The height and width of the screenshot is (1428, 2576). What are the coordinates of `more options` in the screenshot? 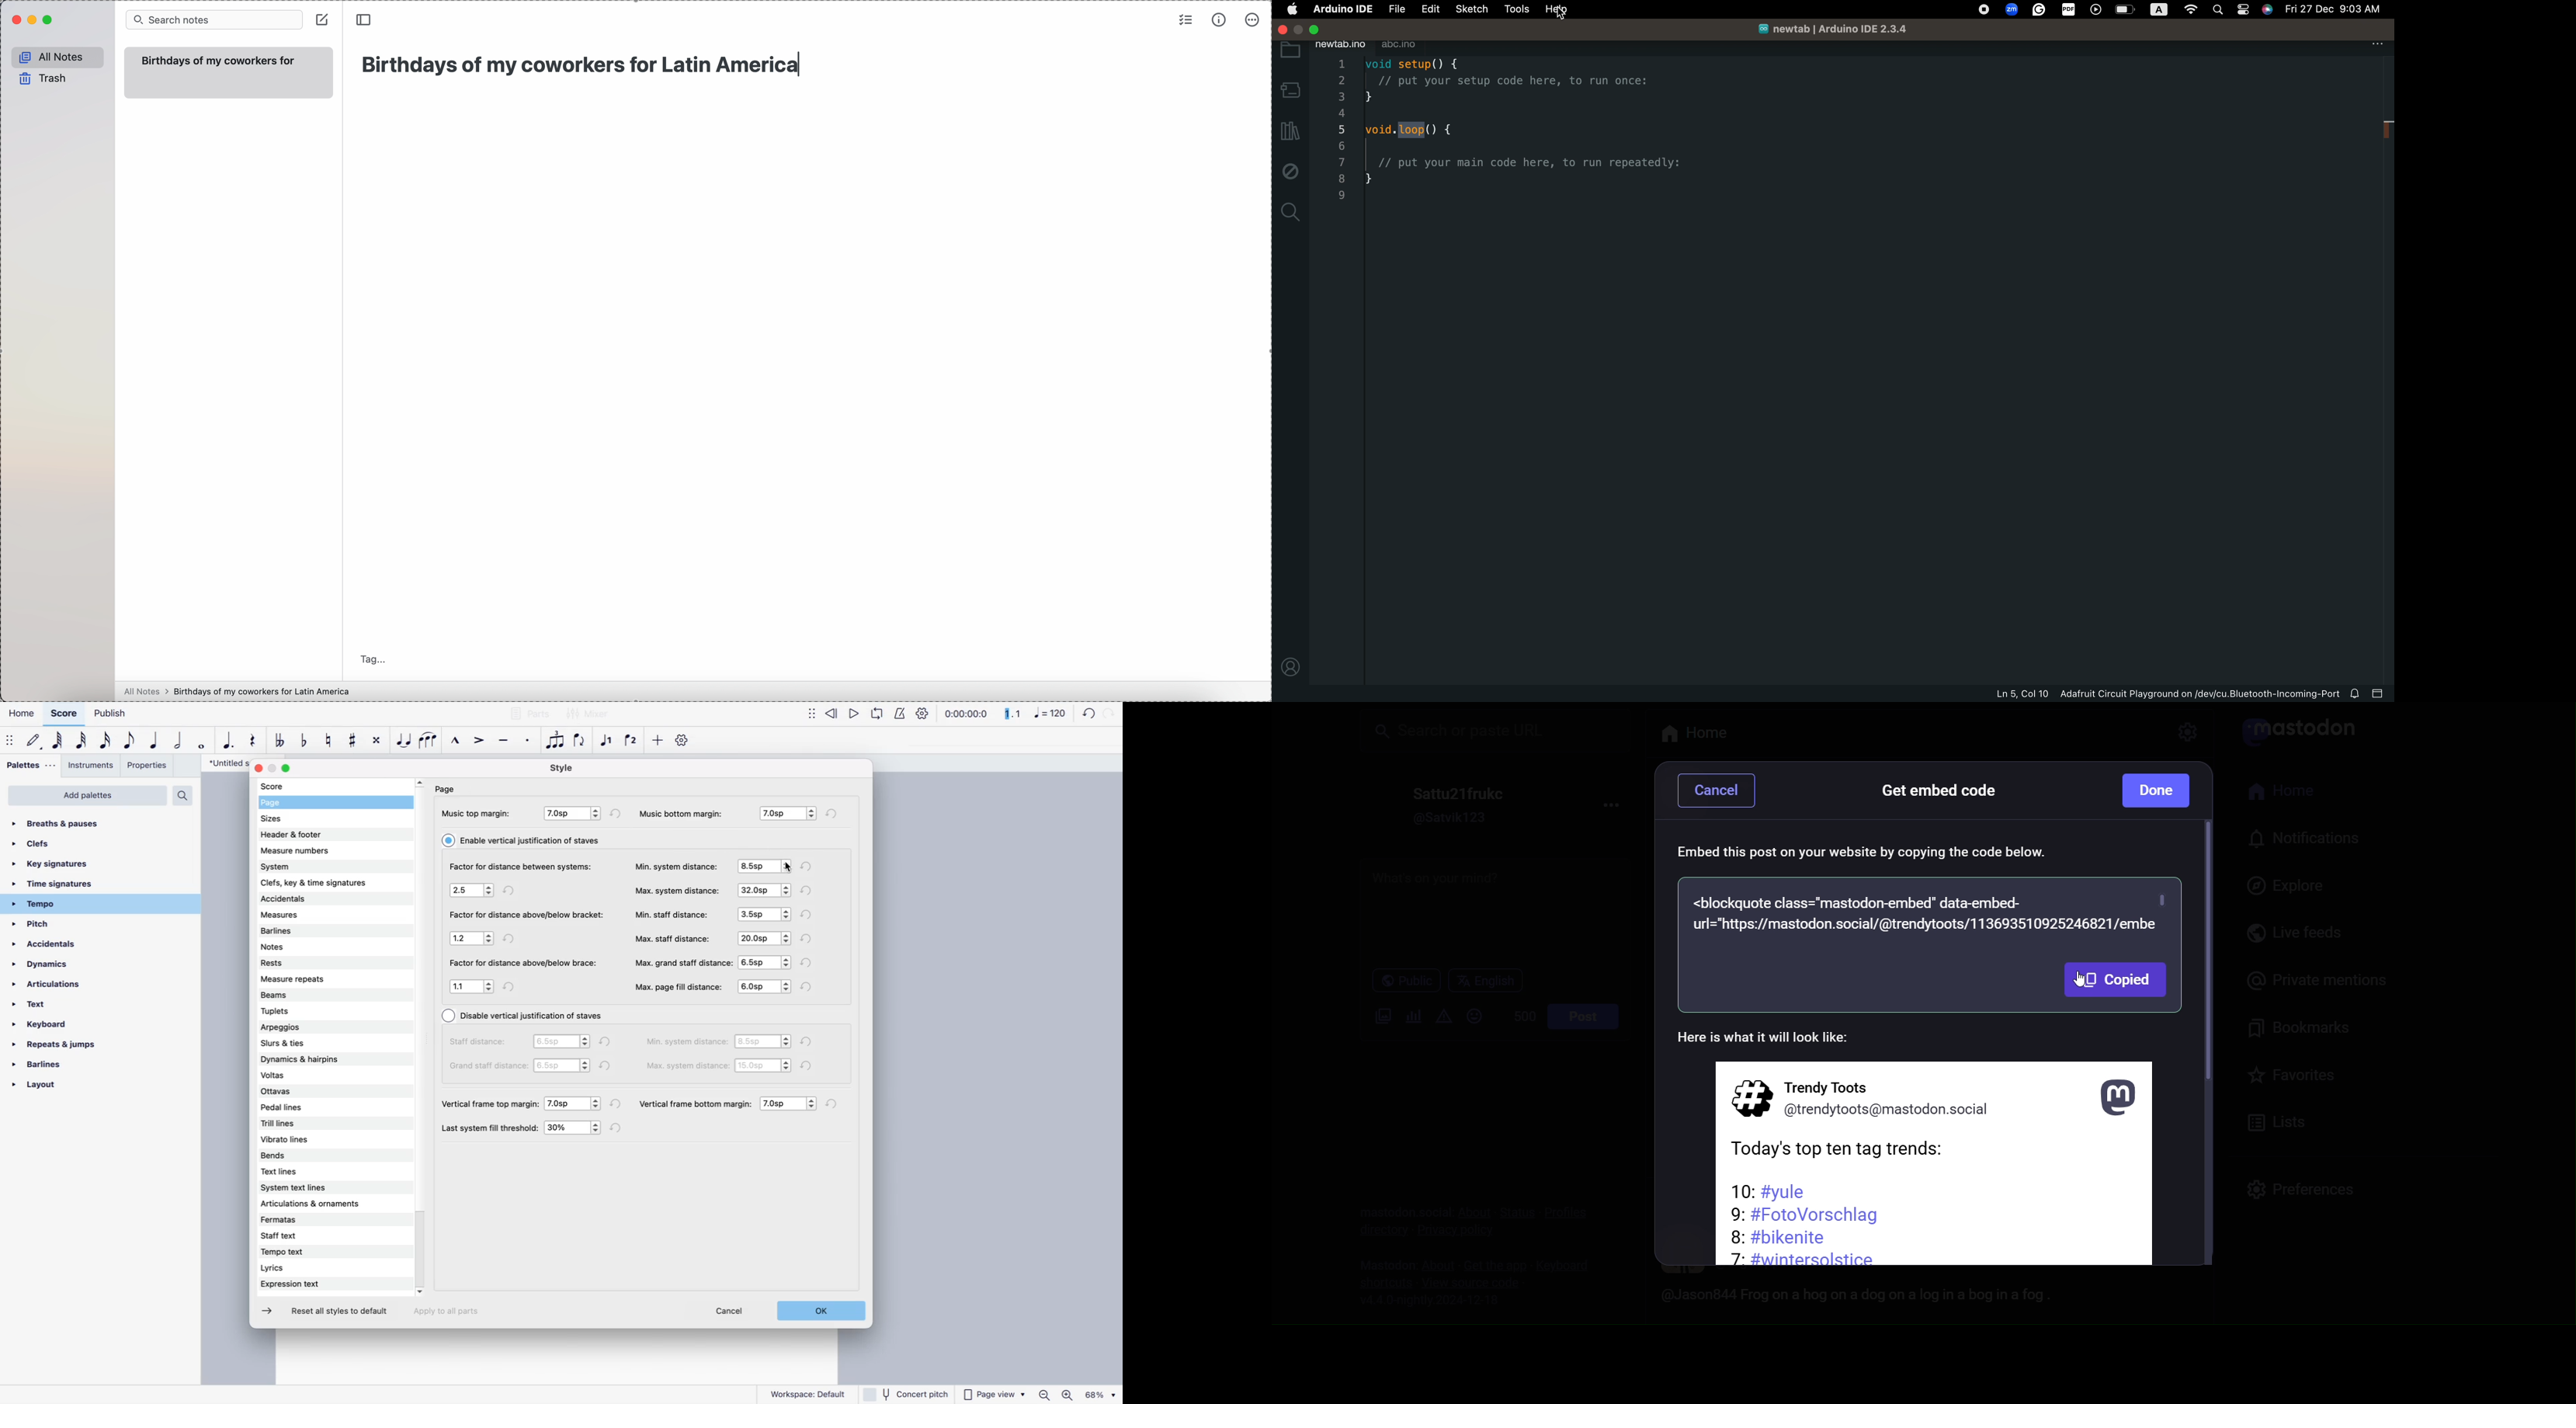 It's located at (1254, 19).